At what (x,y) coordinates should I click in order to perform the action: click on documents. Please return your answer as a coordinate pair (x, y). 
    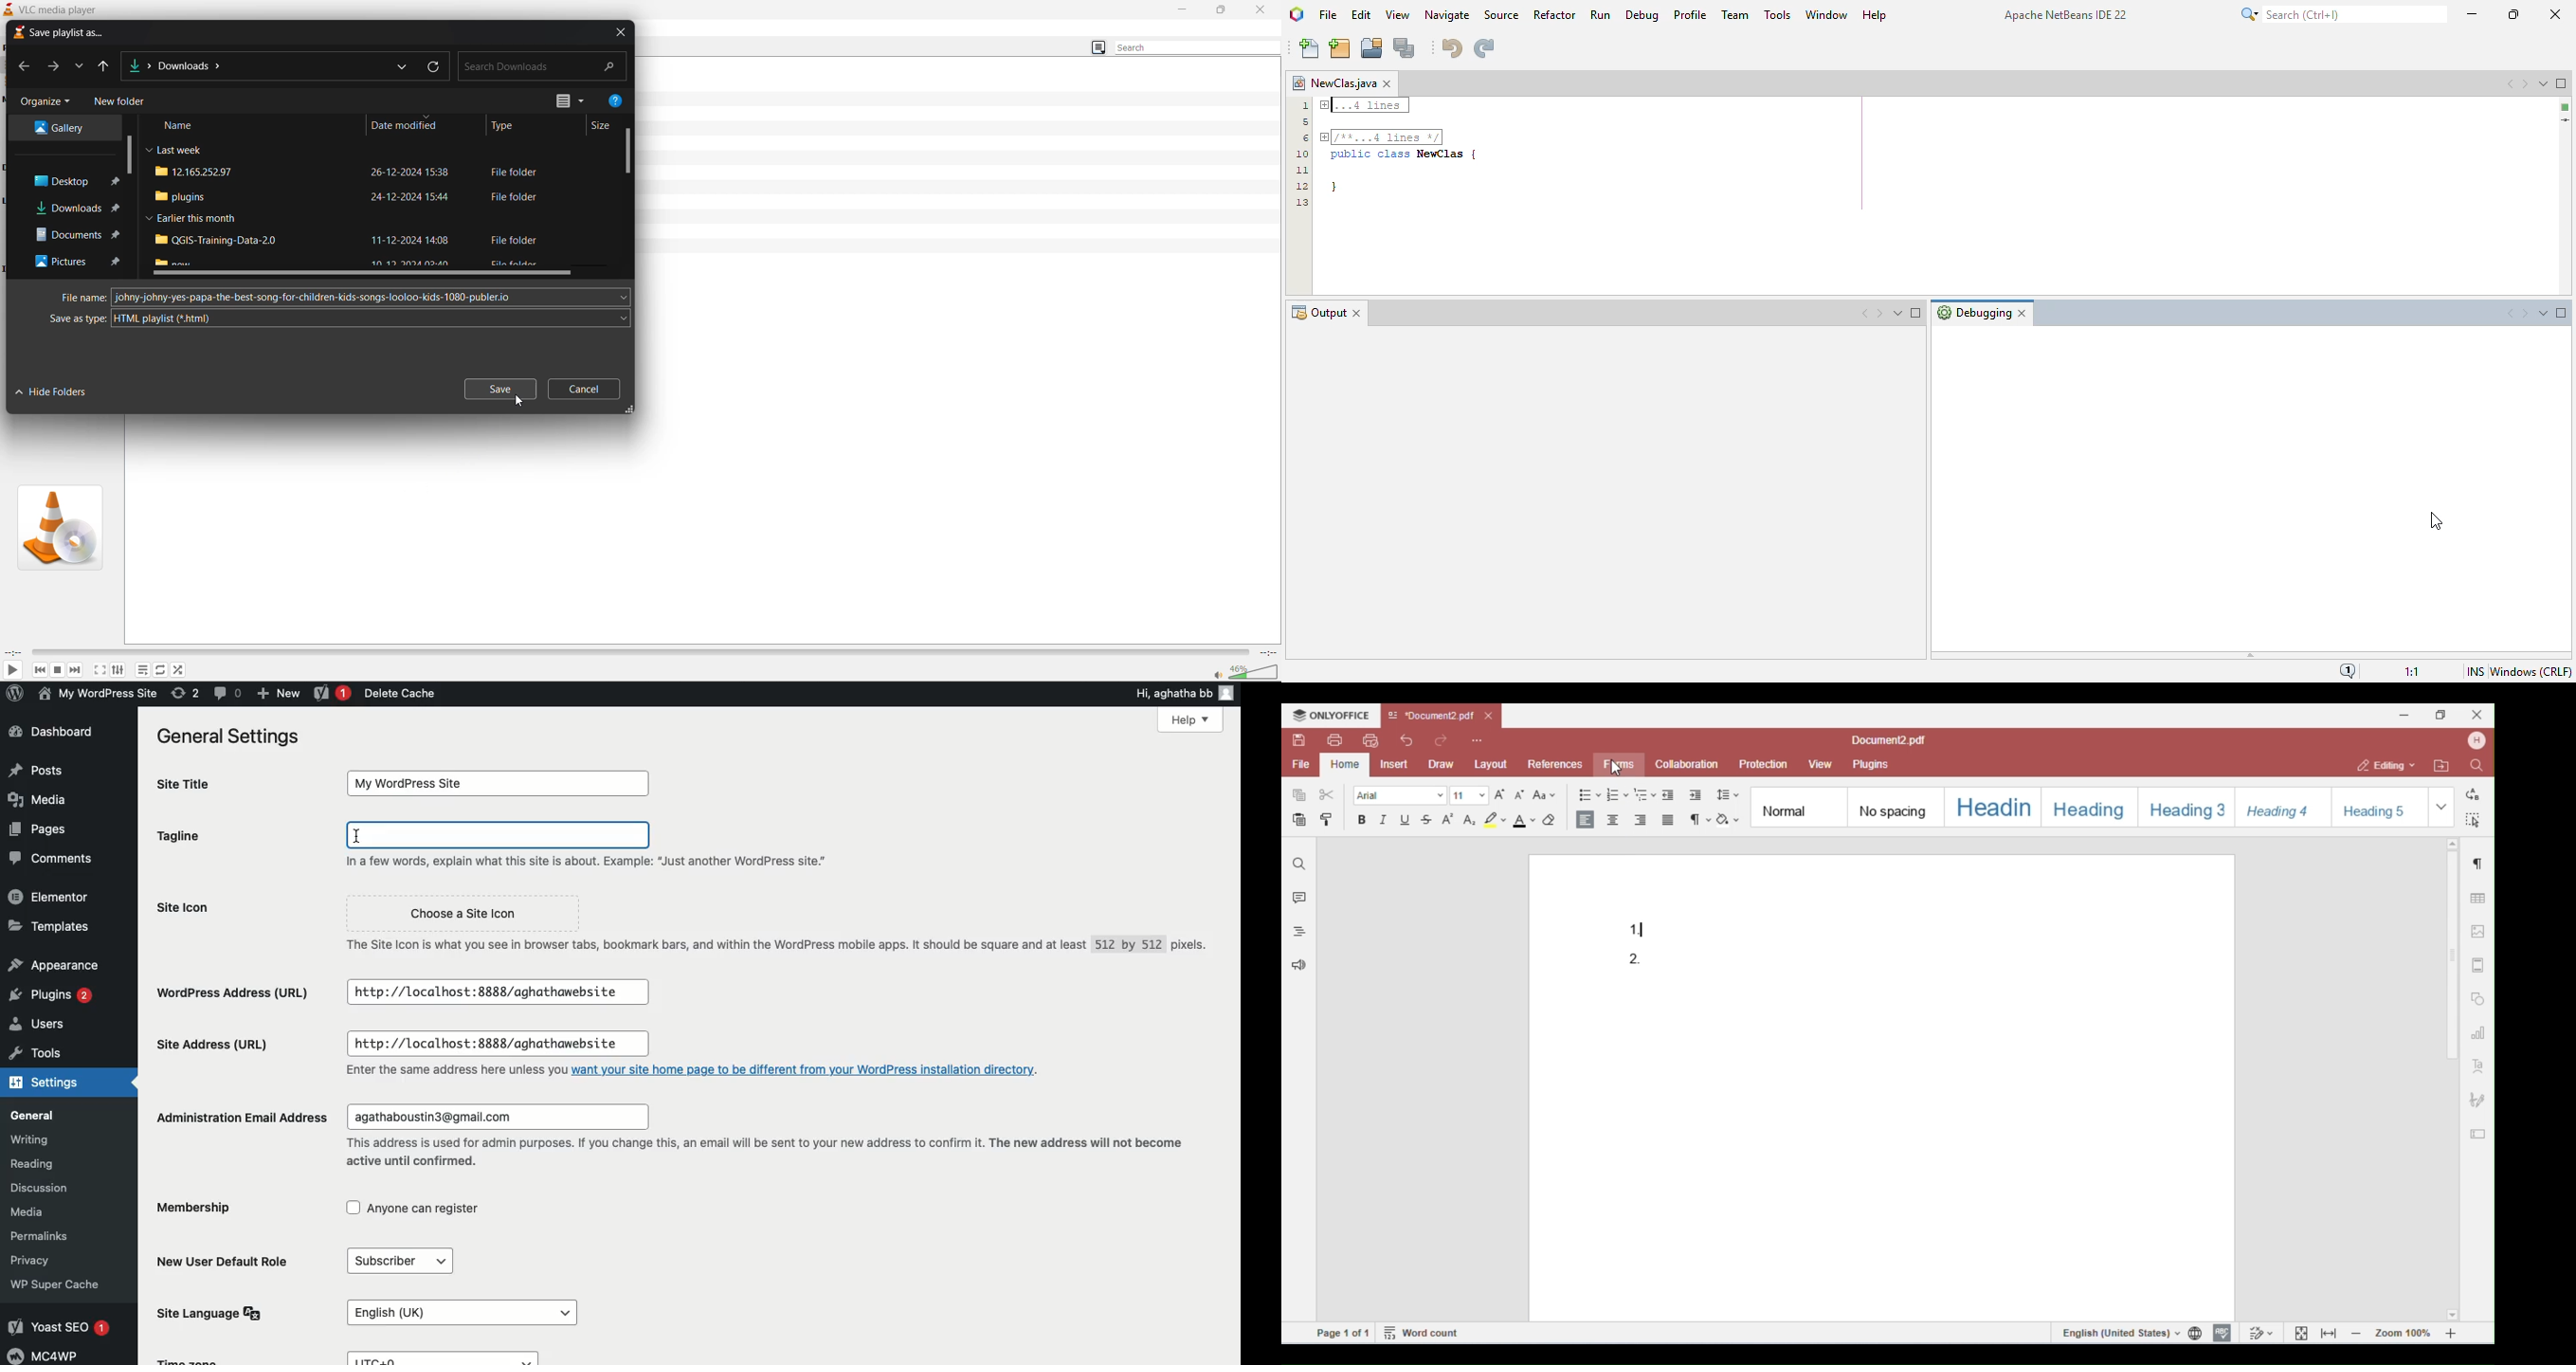
    Looking at the image, I should click on (74, 234).